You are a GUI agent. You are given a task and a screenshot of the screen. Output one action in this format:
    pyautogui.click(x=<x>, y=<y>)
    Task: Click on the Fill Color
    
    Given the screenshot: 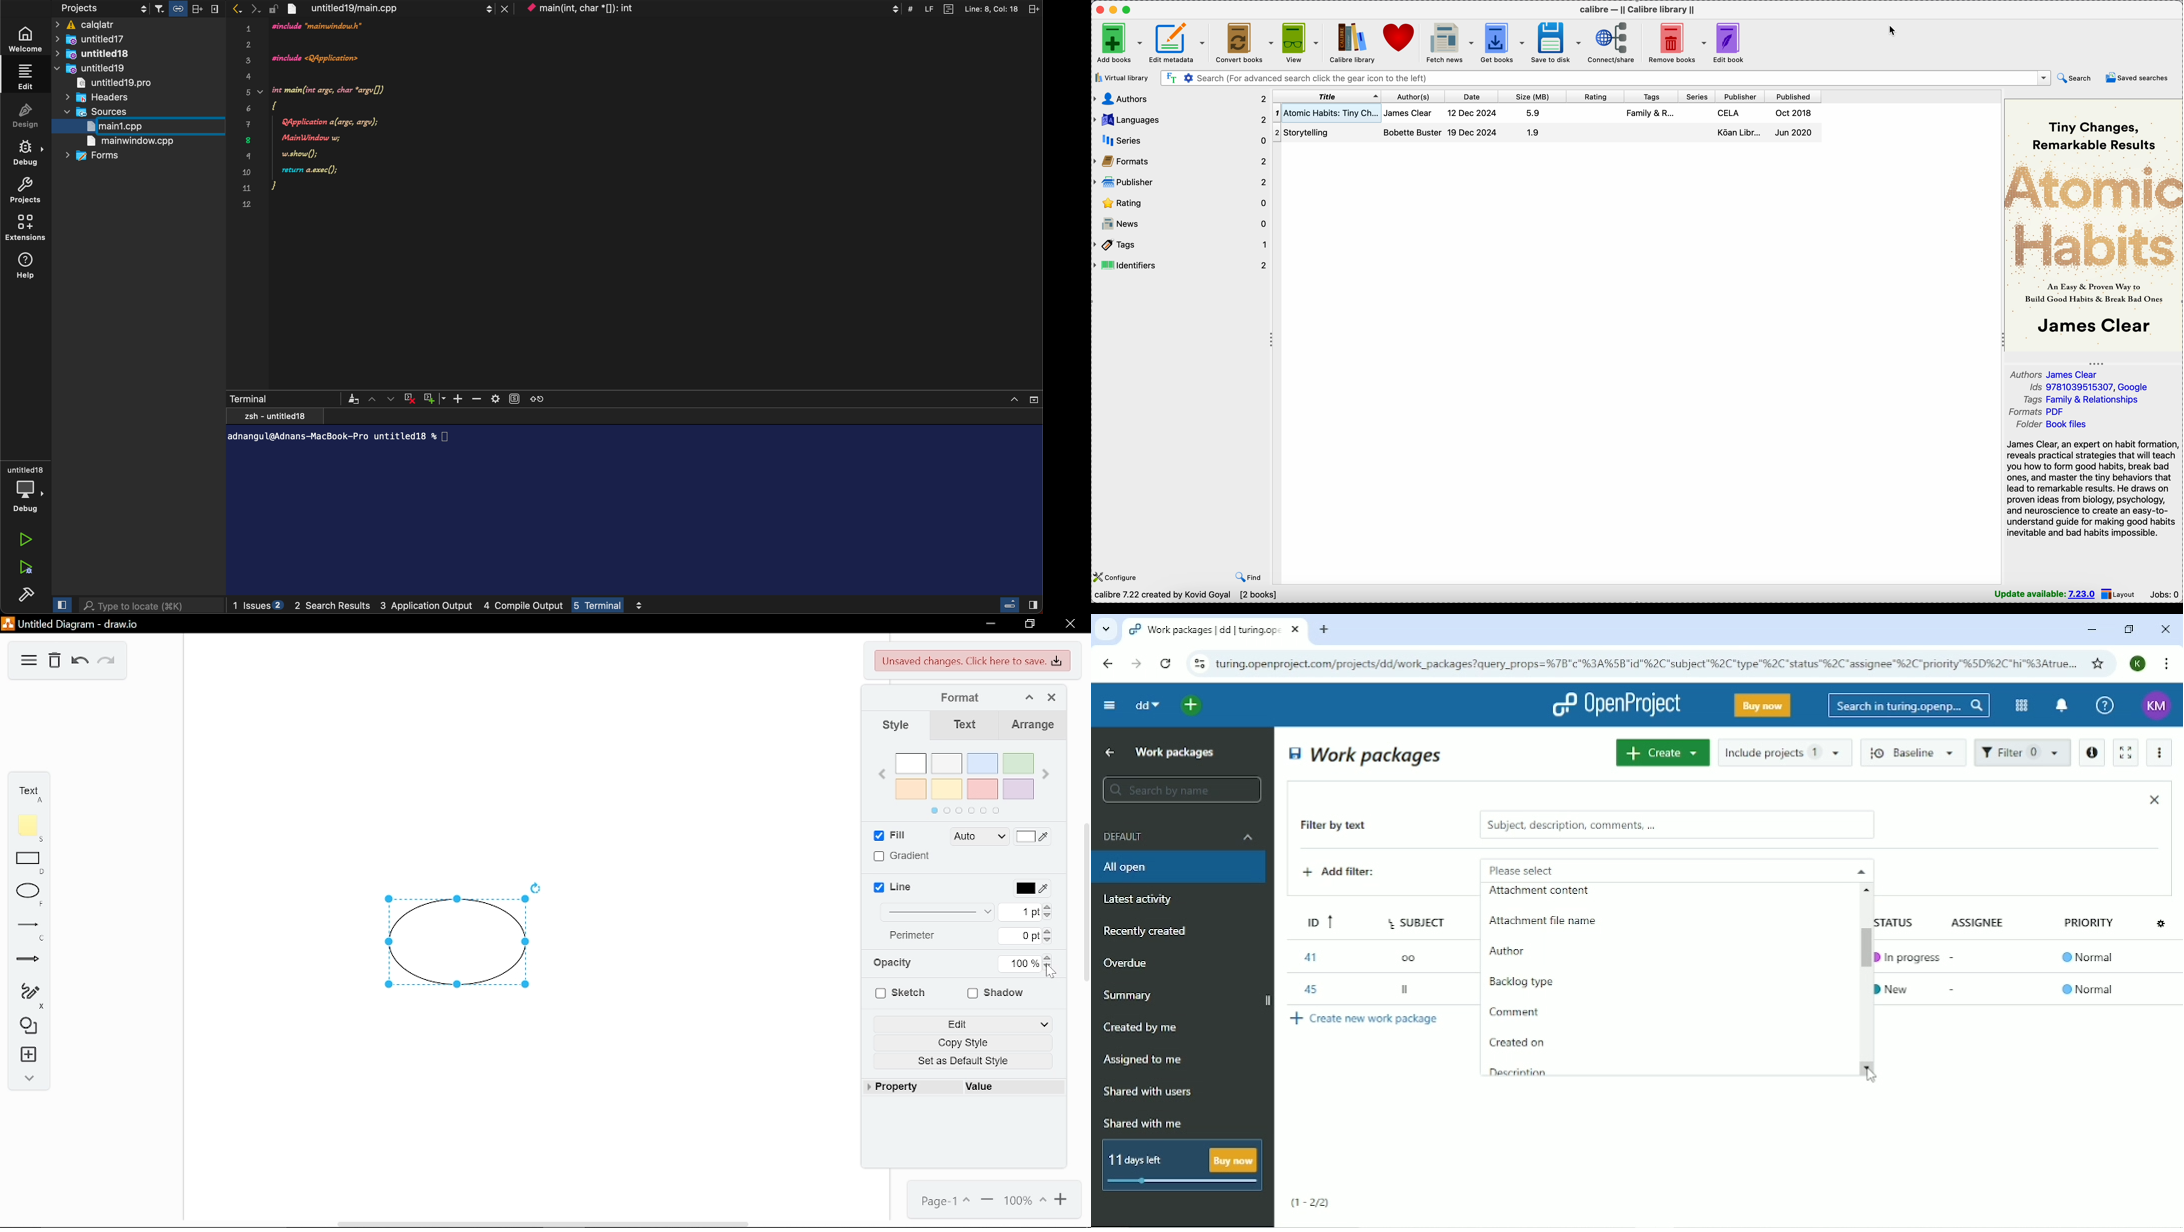 What is the action you would take?
    pyautogui.click(x=1033, y=837)
    